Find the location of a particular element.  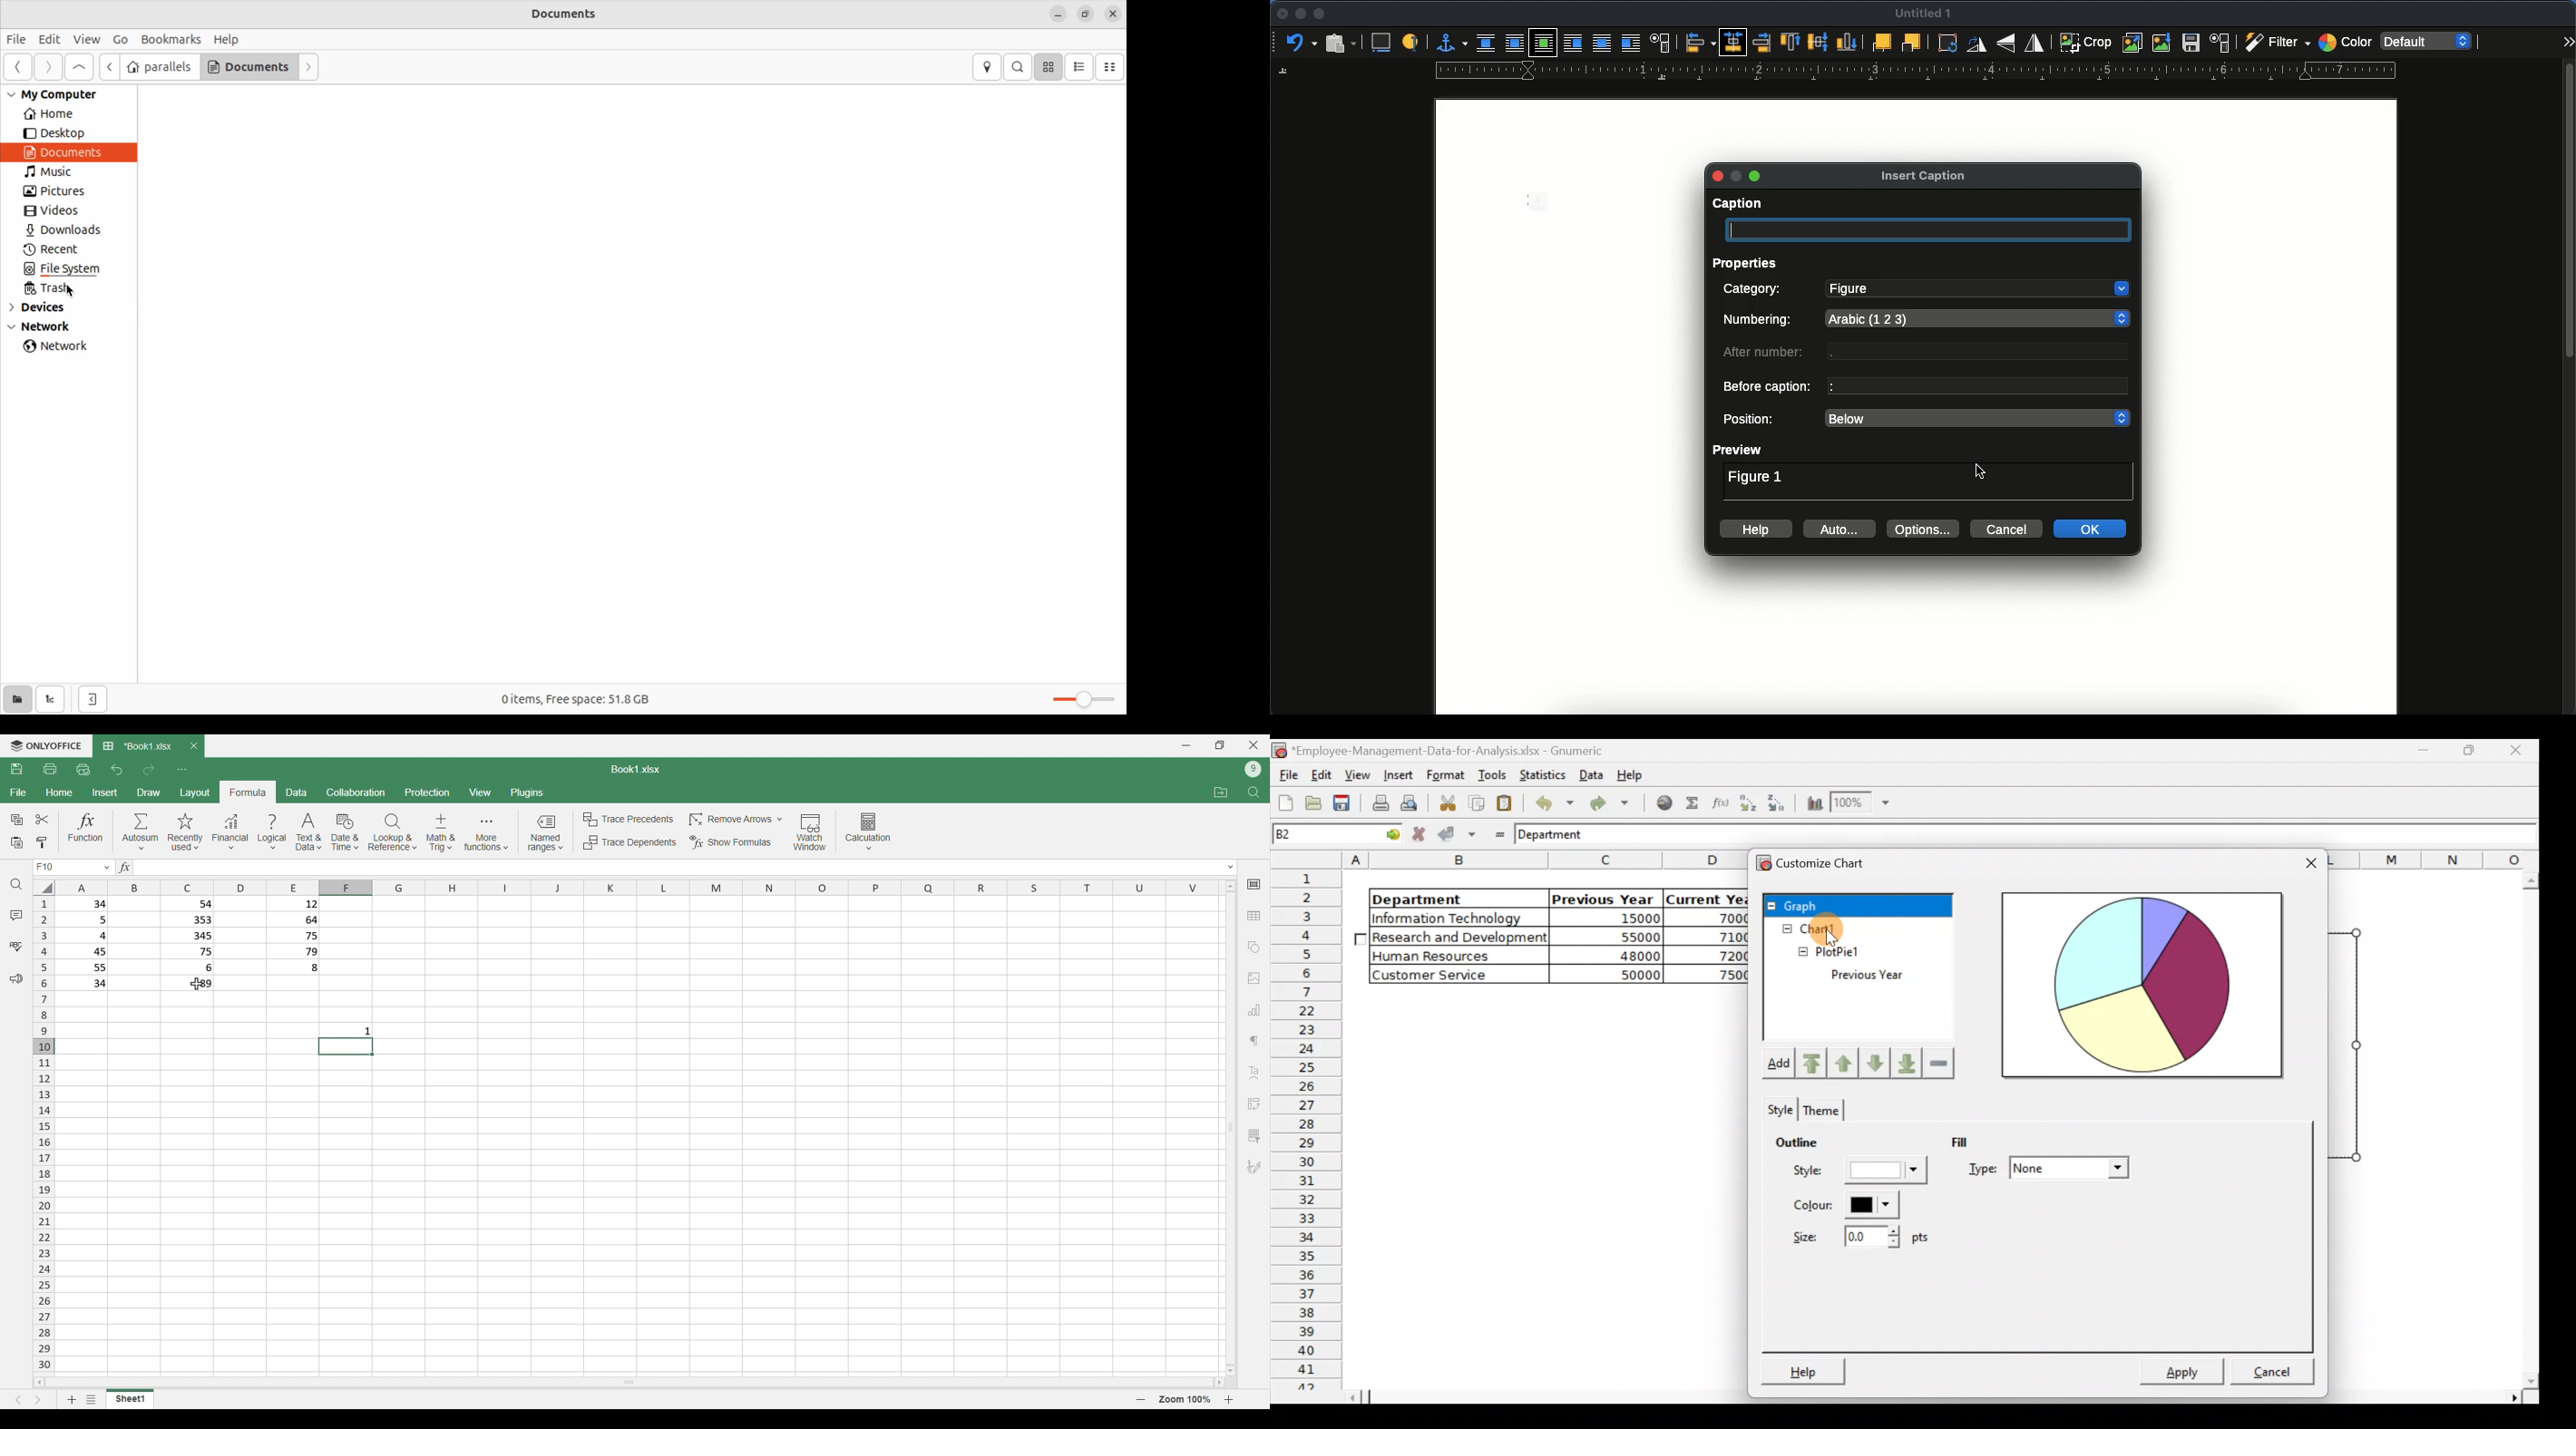

Insert pivot table is located at coordinates (1254, 1104).